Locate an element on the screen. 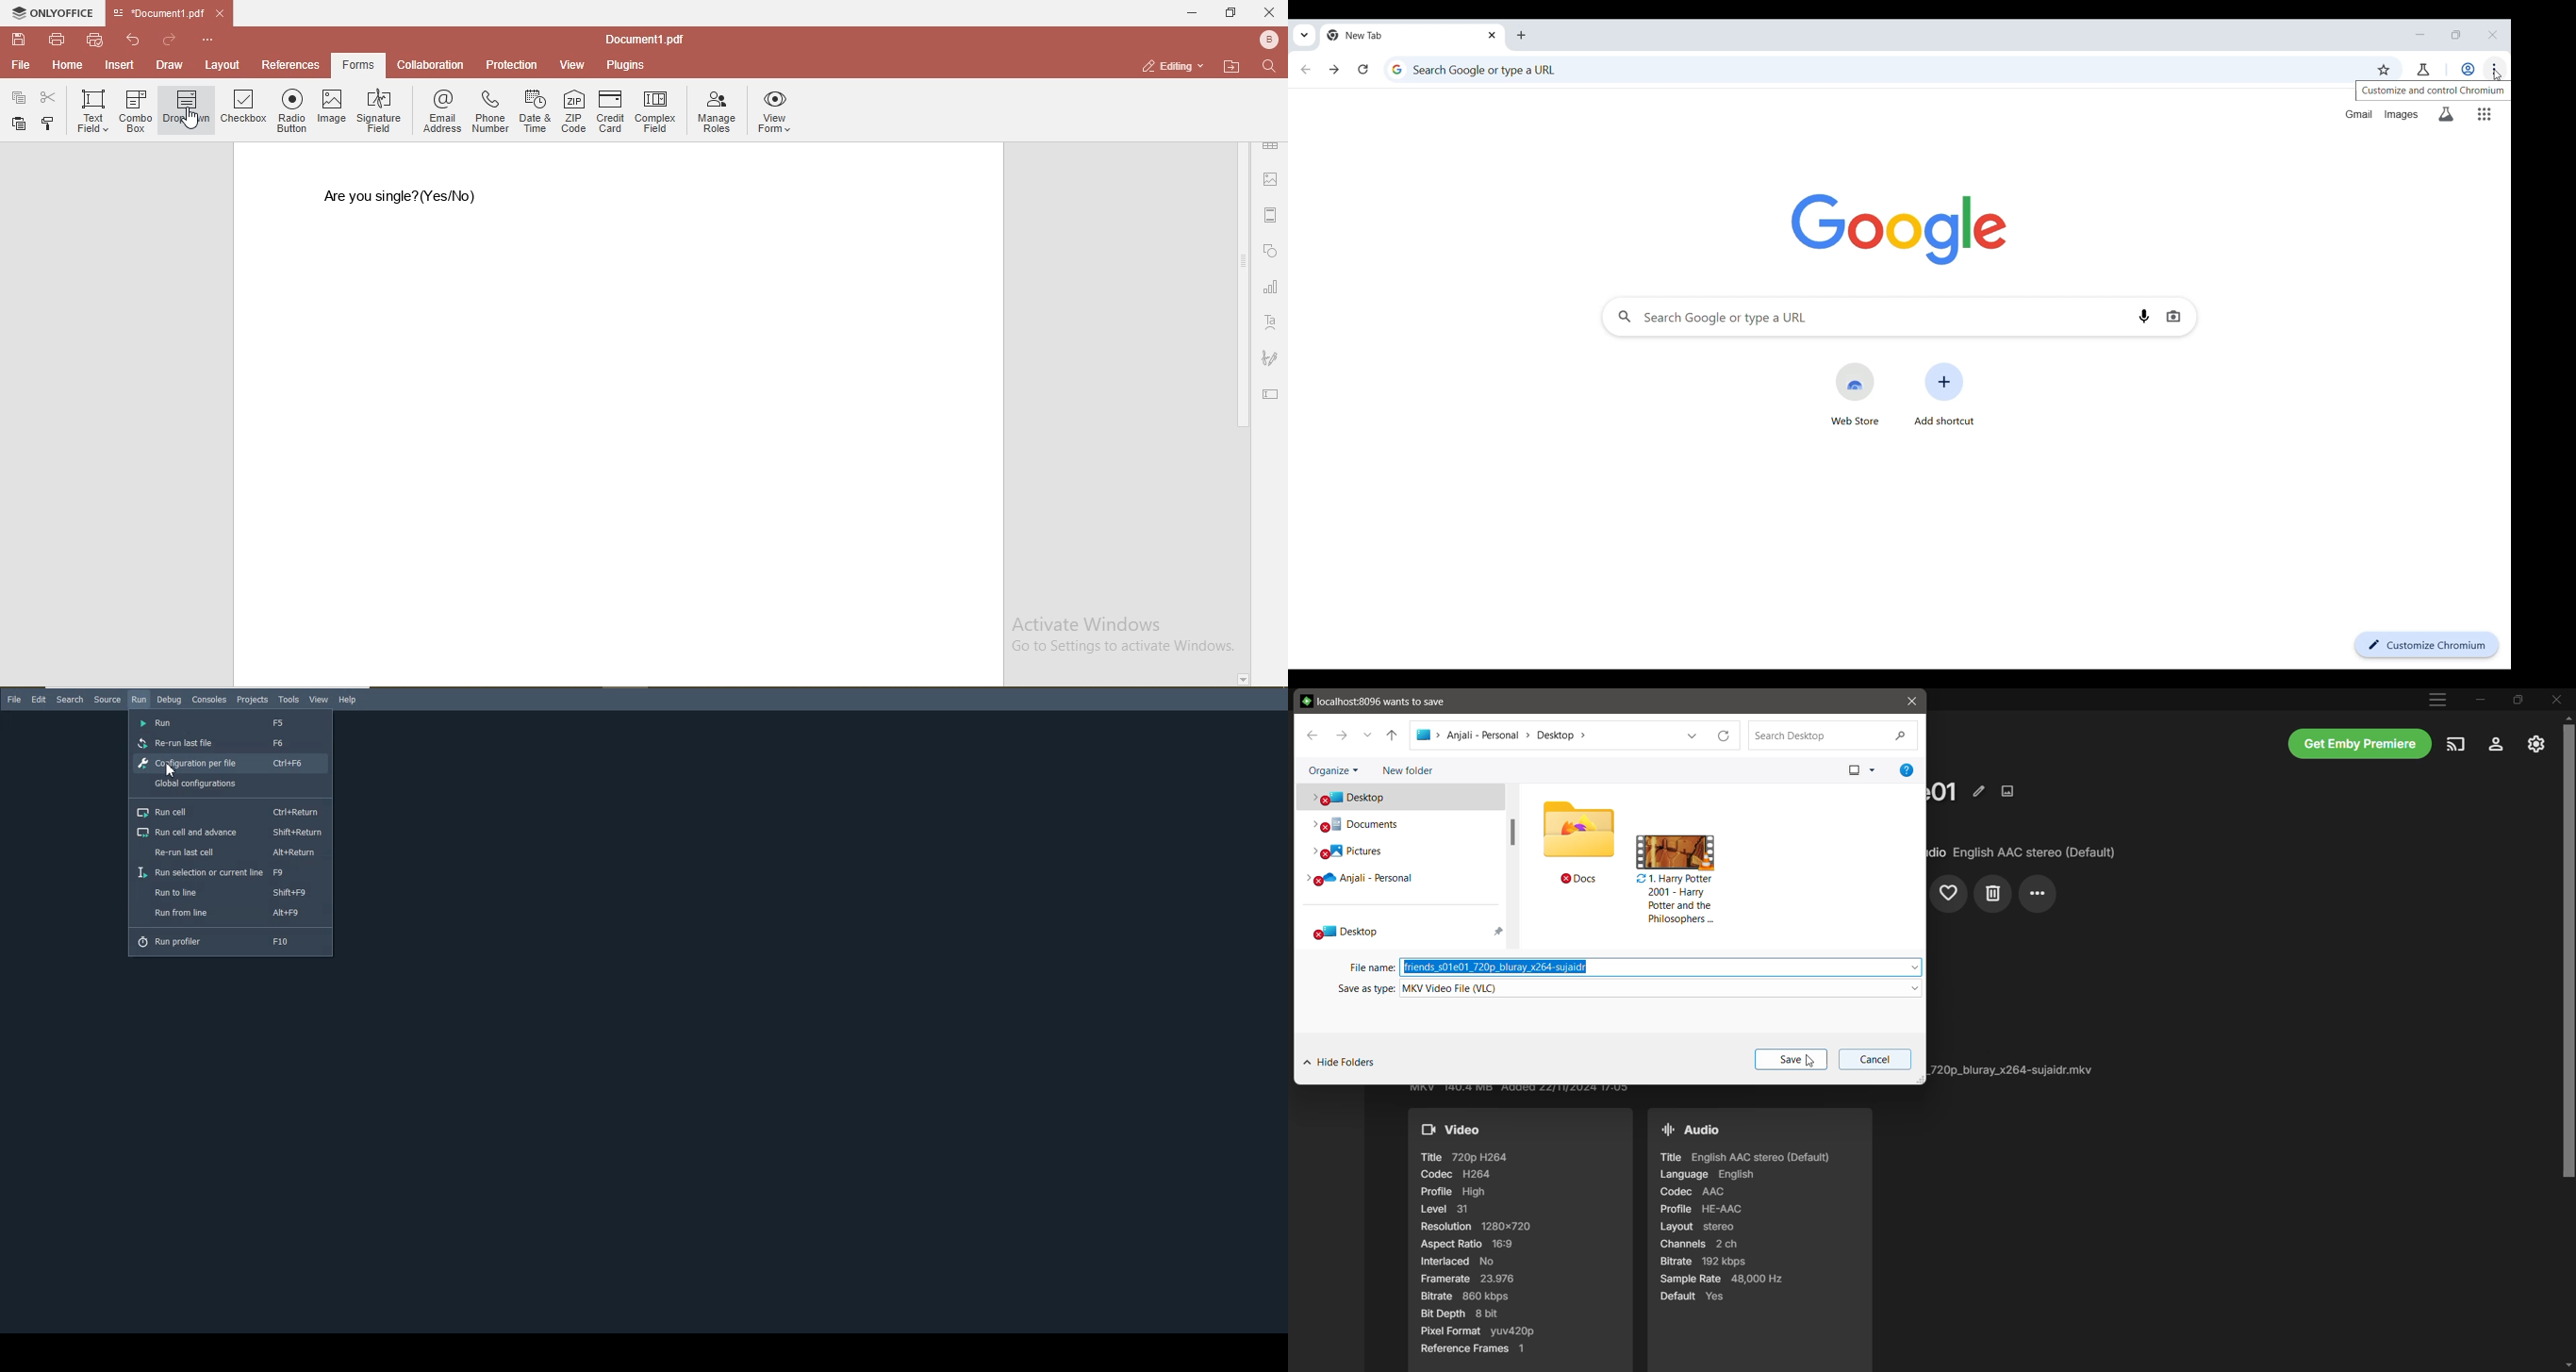 The height and width of the screenshot is (1372, 2576). complex field is located at coordinates (655, 113).